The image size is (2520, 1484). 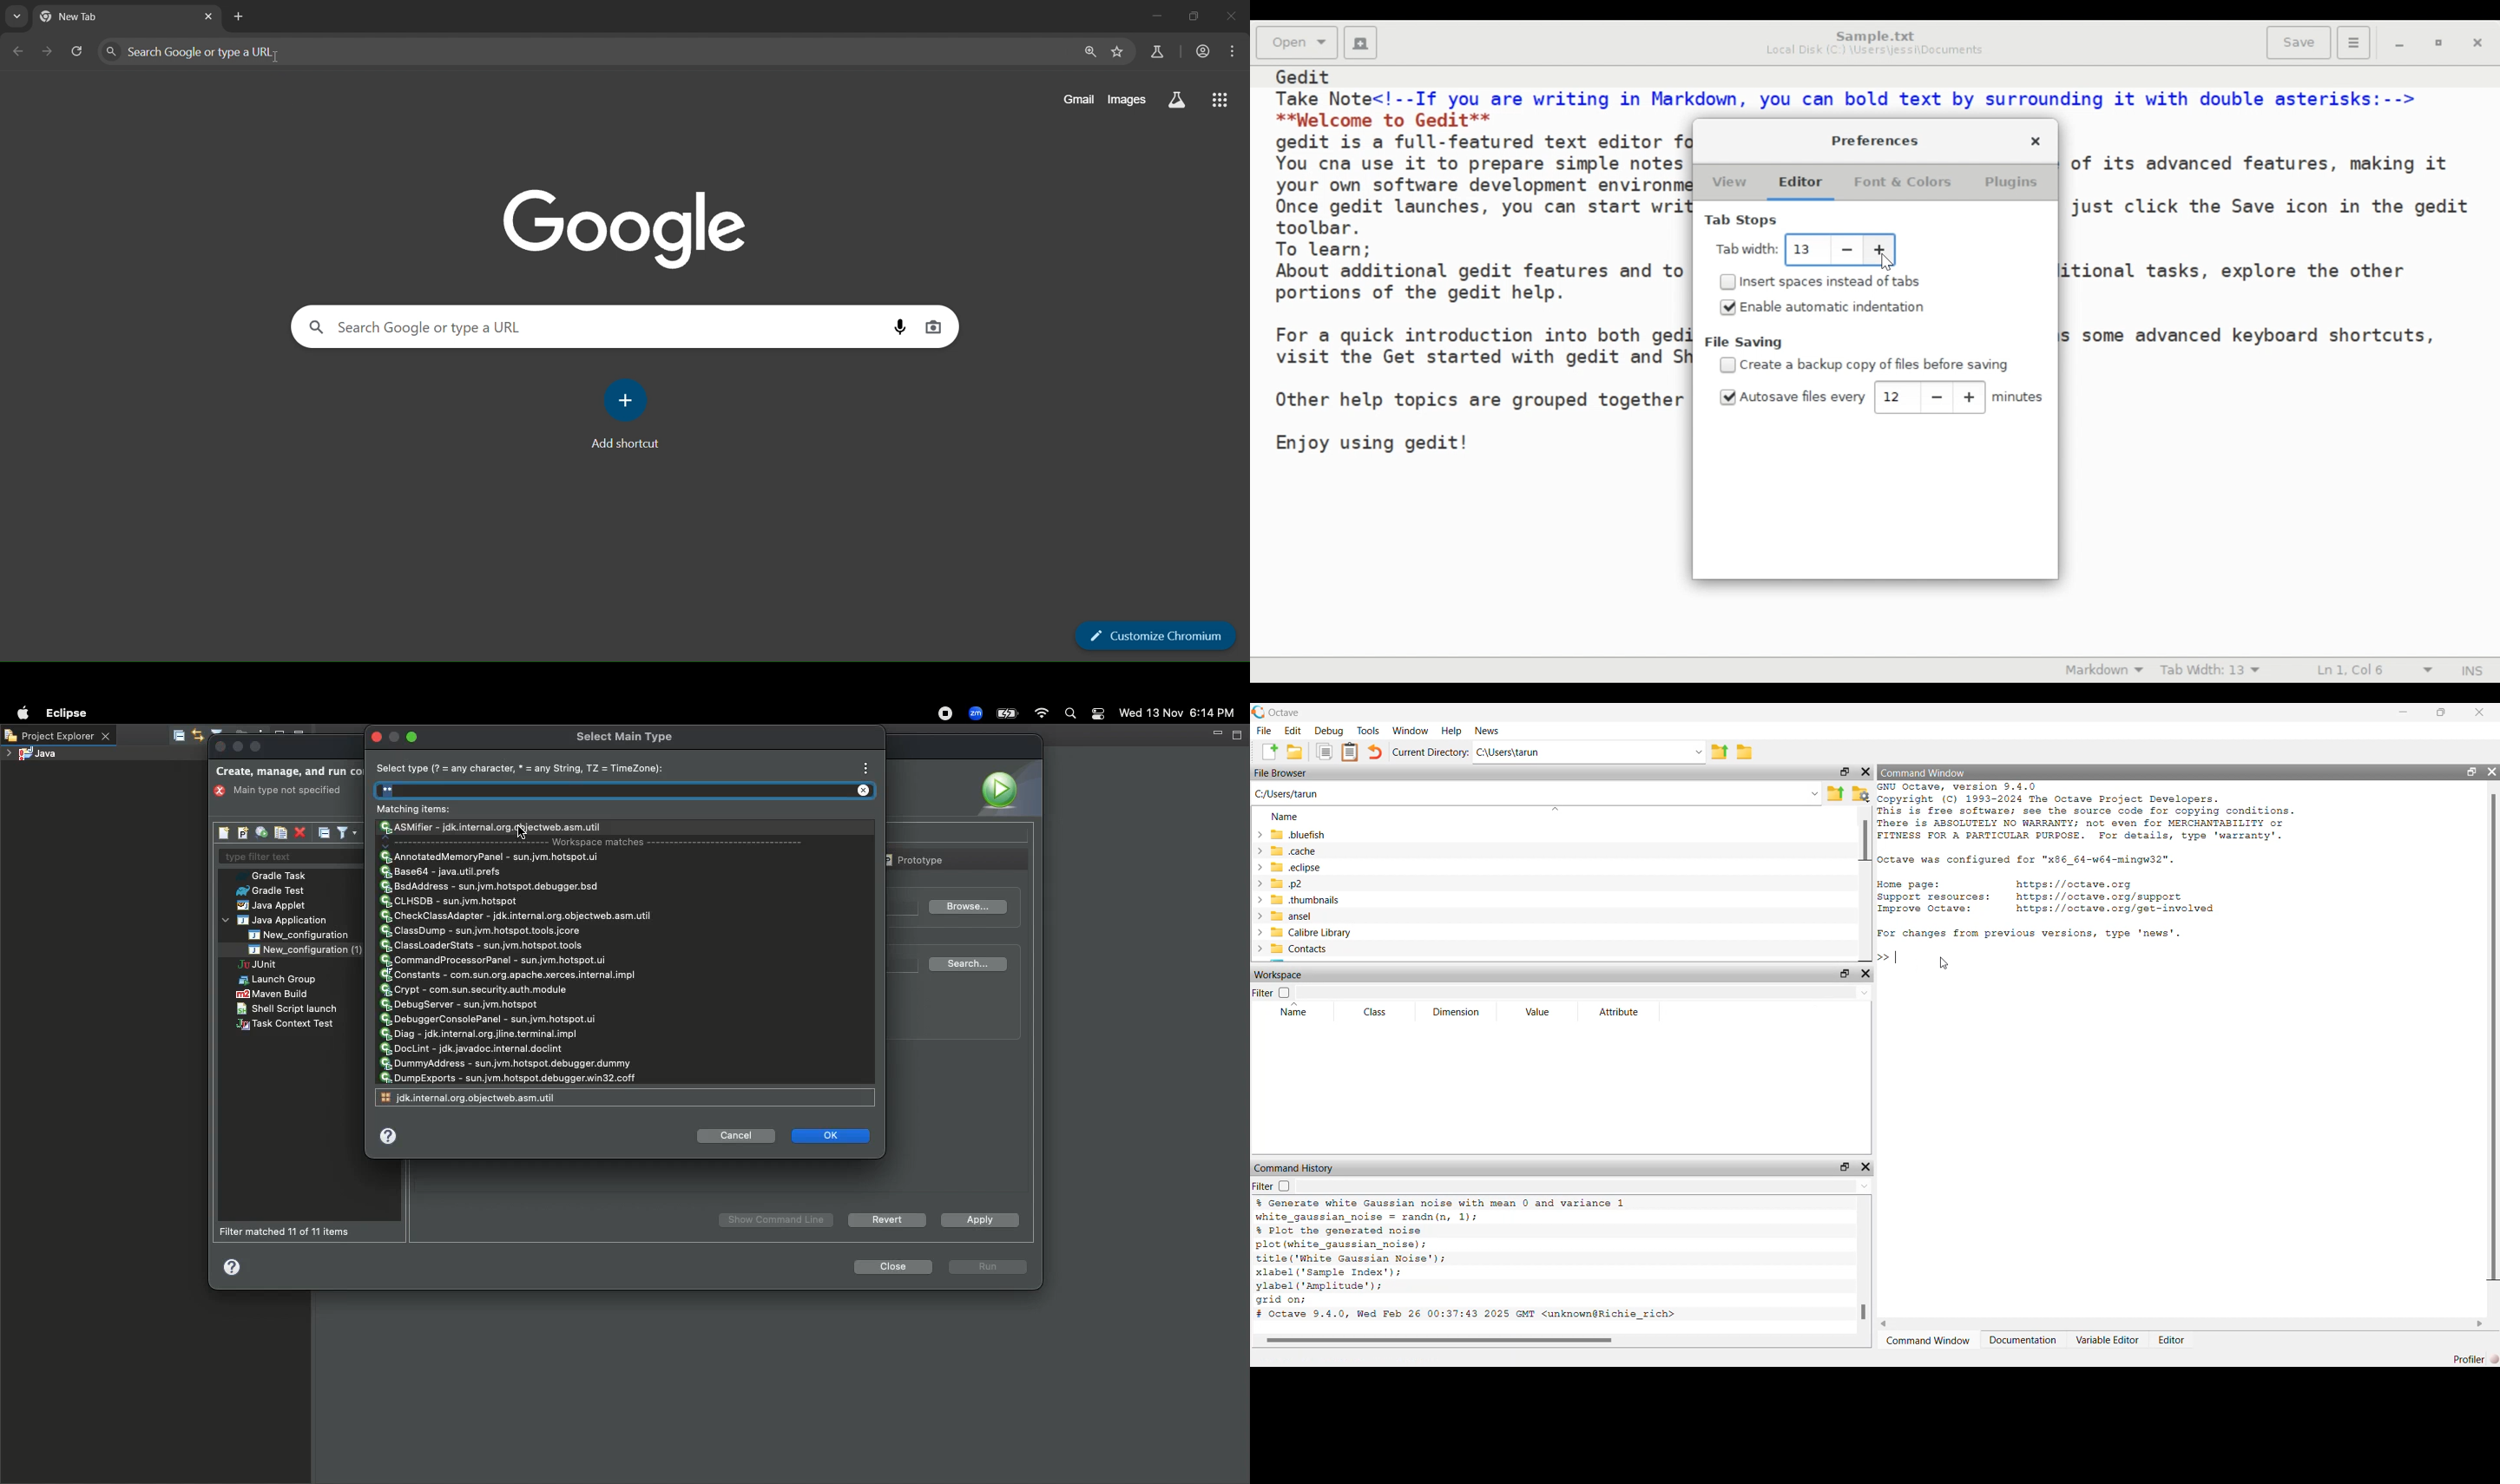 What do you see at coordinates (225, 833) in the screenshot?
I see `New launch configuration` at bounding box center [225, 833].